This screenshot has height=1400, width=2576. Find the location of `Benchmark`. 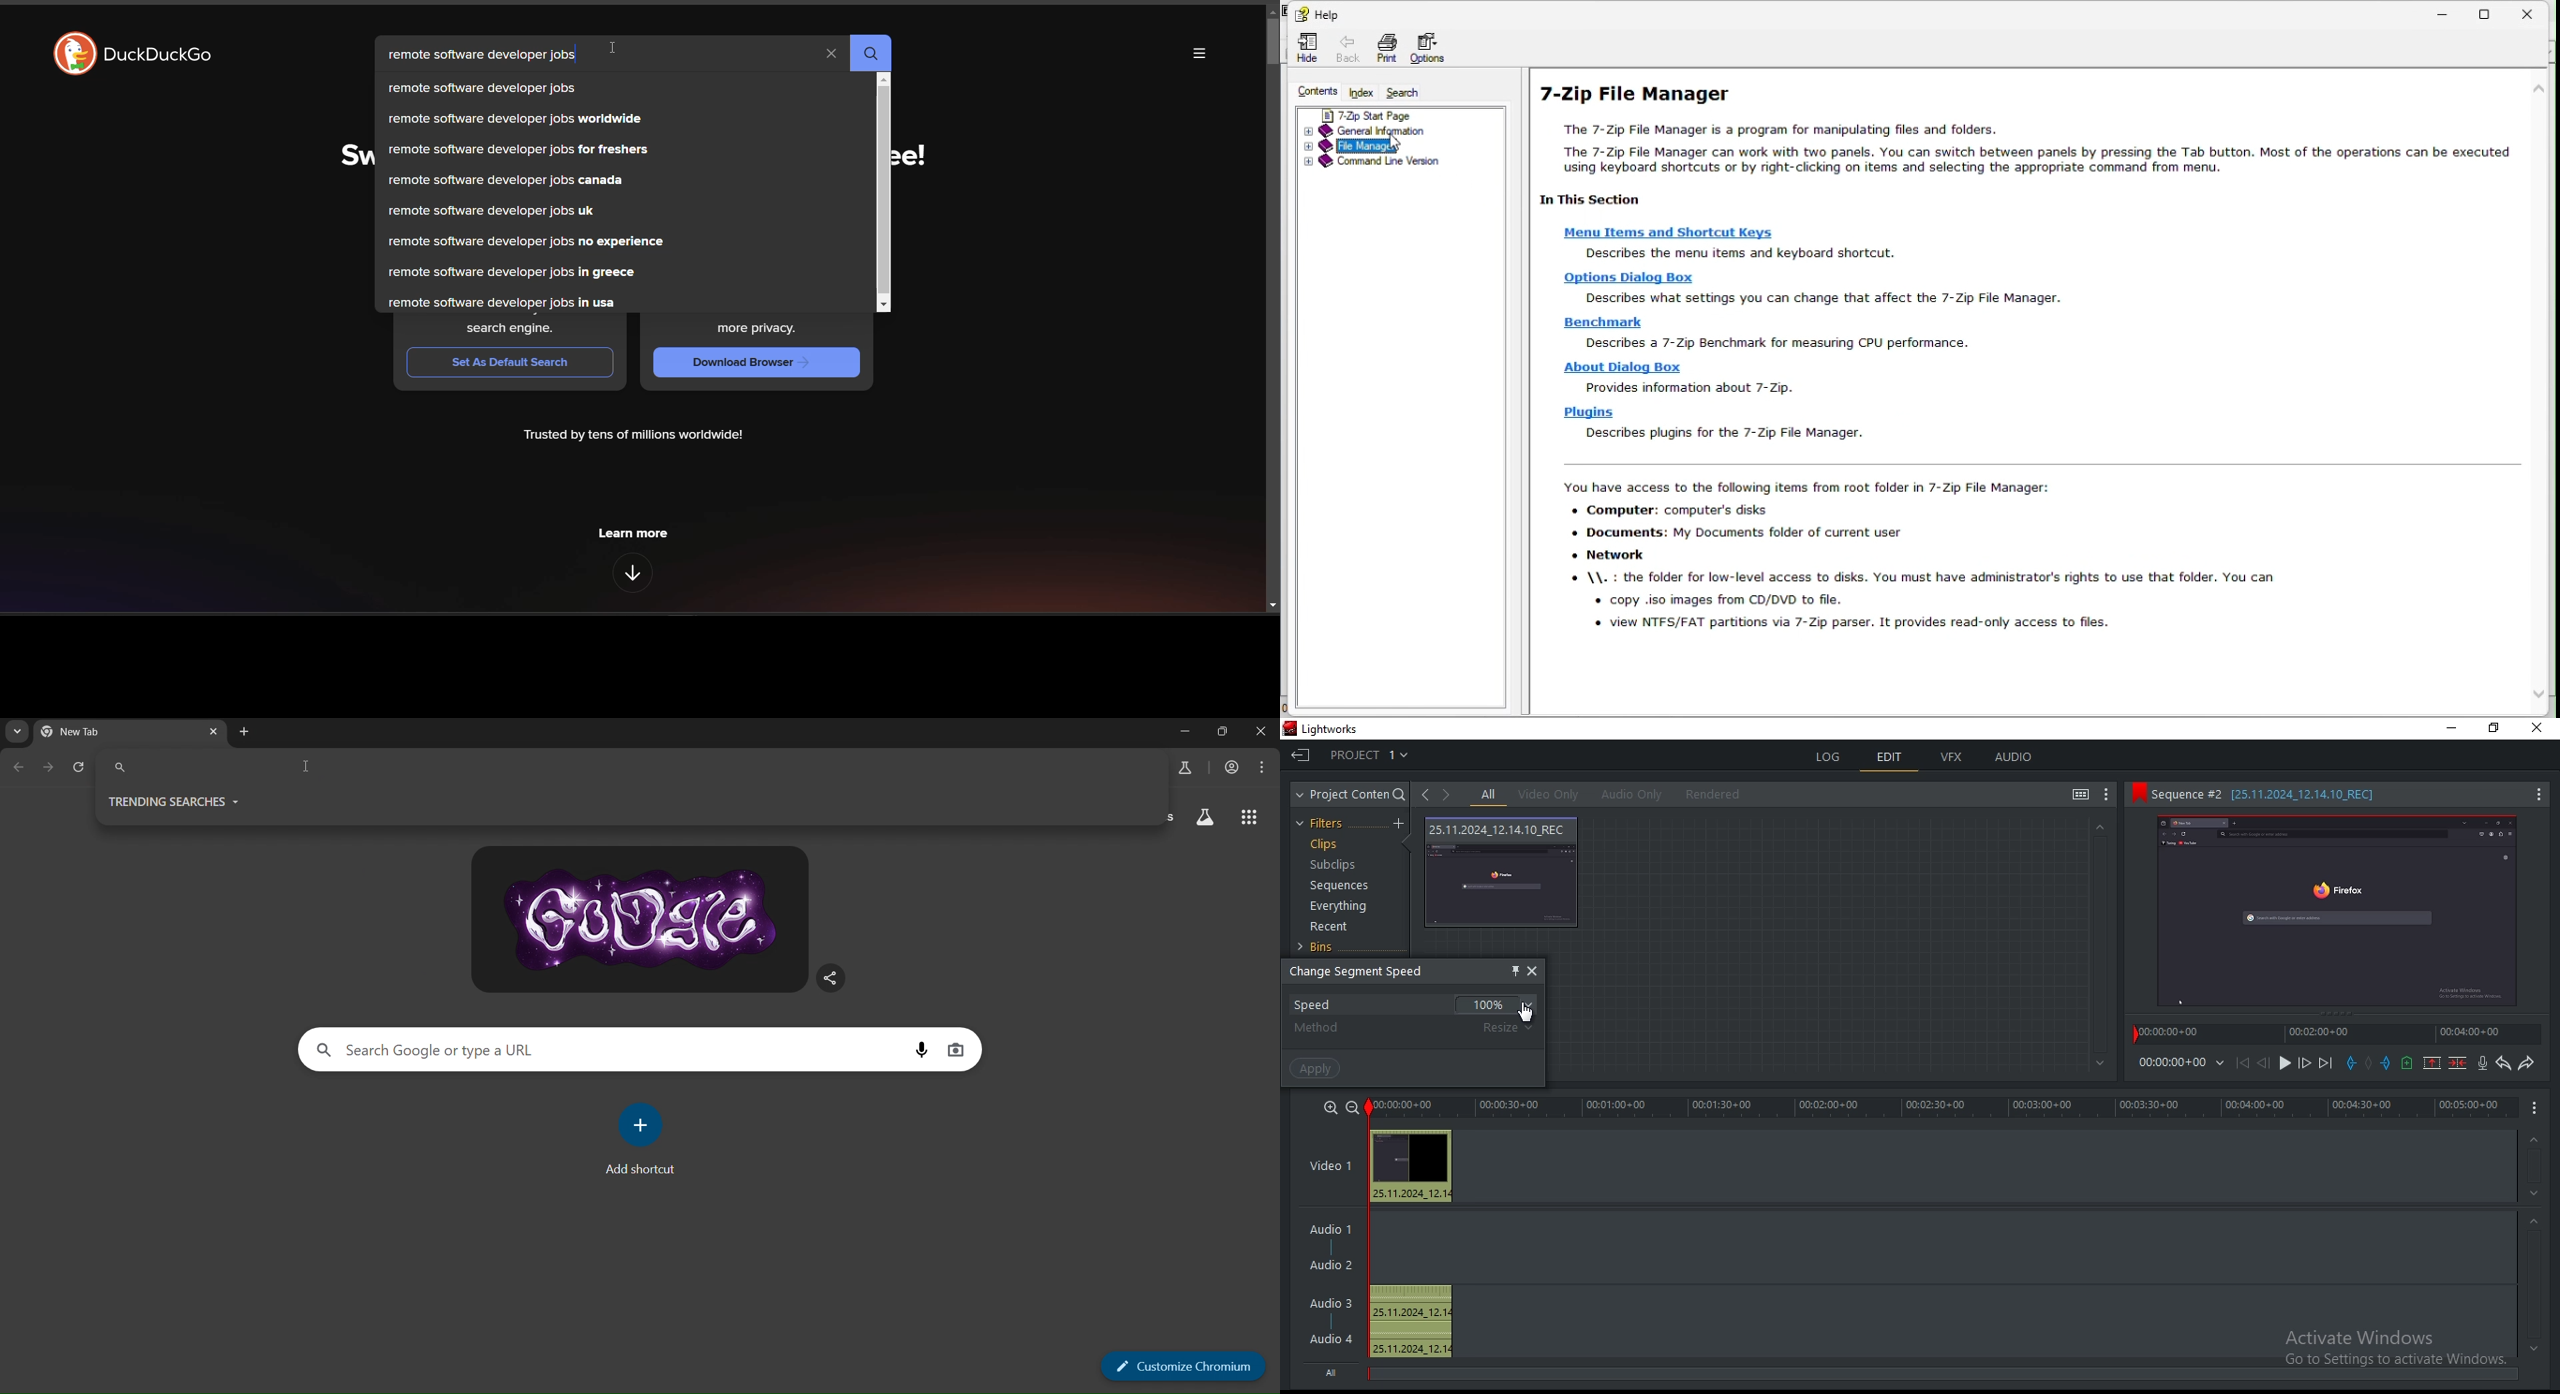

Benchmark is located at coordinates (1602, 324).